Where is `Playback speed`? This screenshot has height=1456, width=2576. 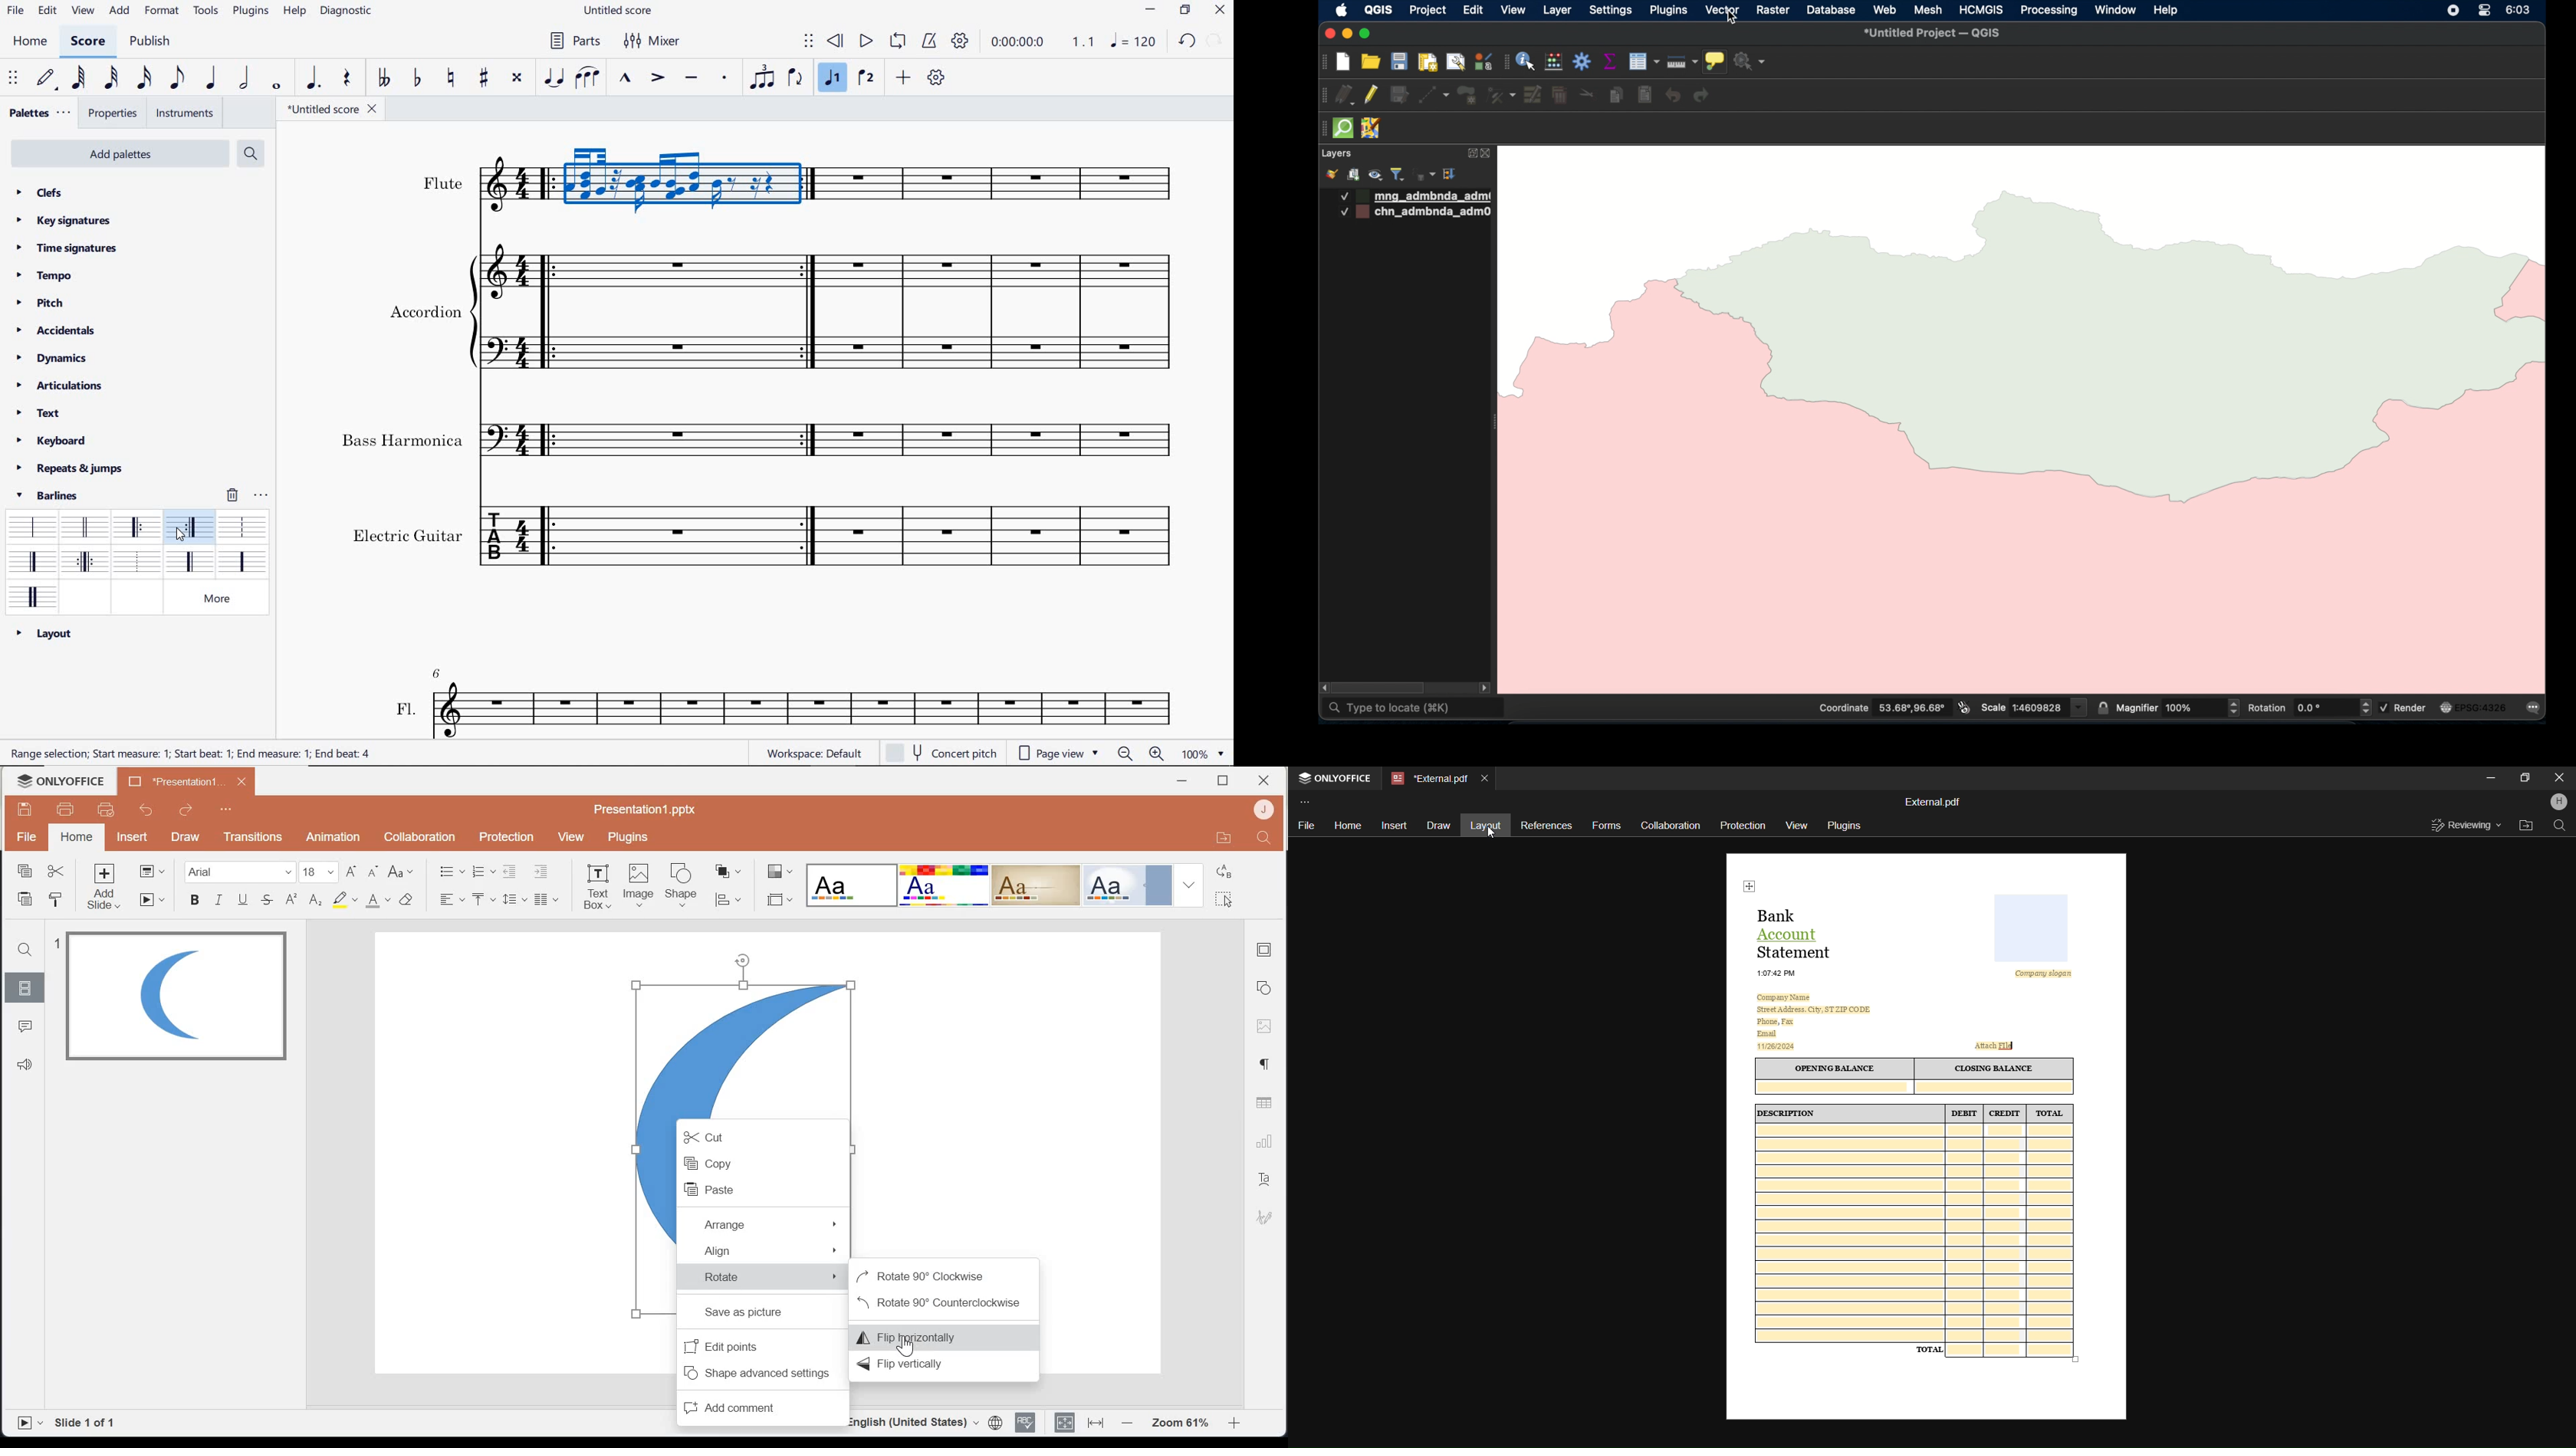 Playback speed is located at coordinates (1085, 42).